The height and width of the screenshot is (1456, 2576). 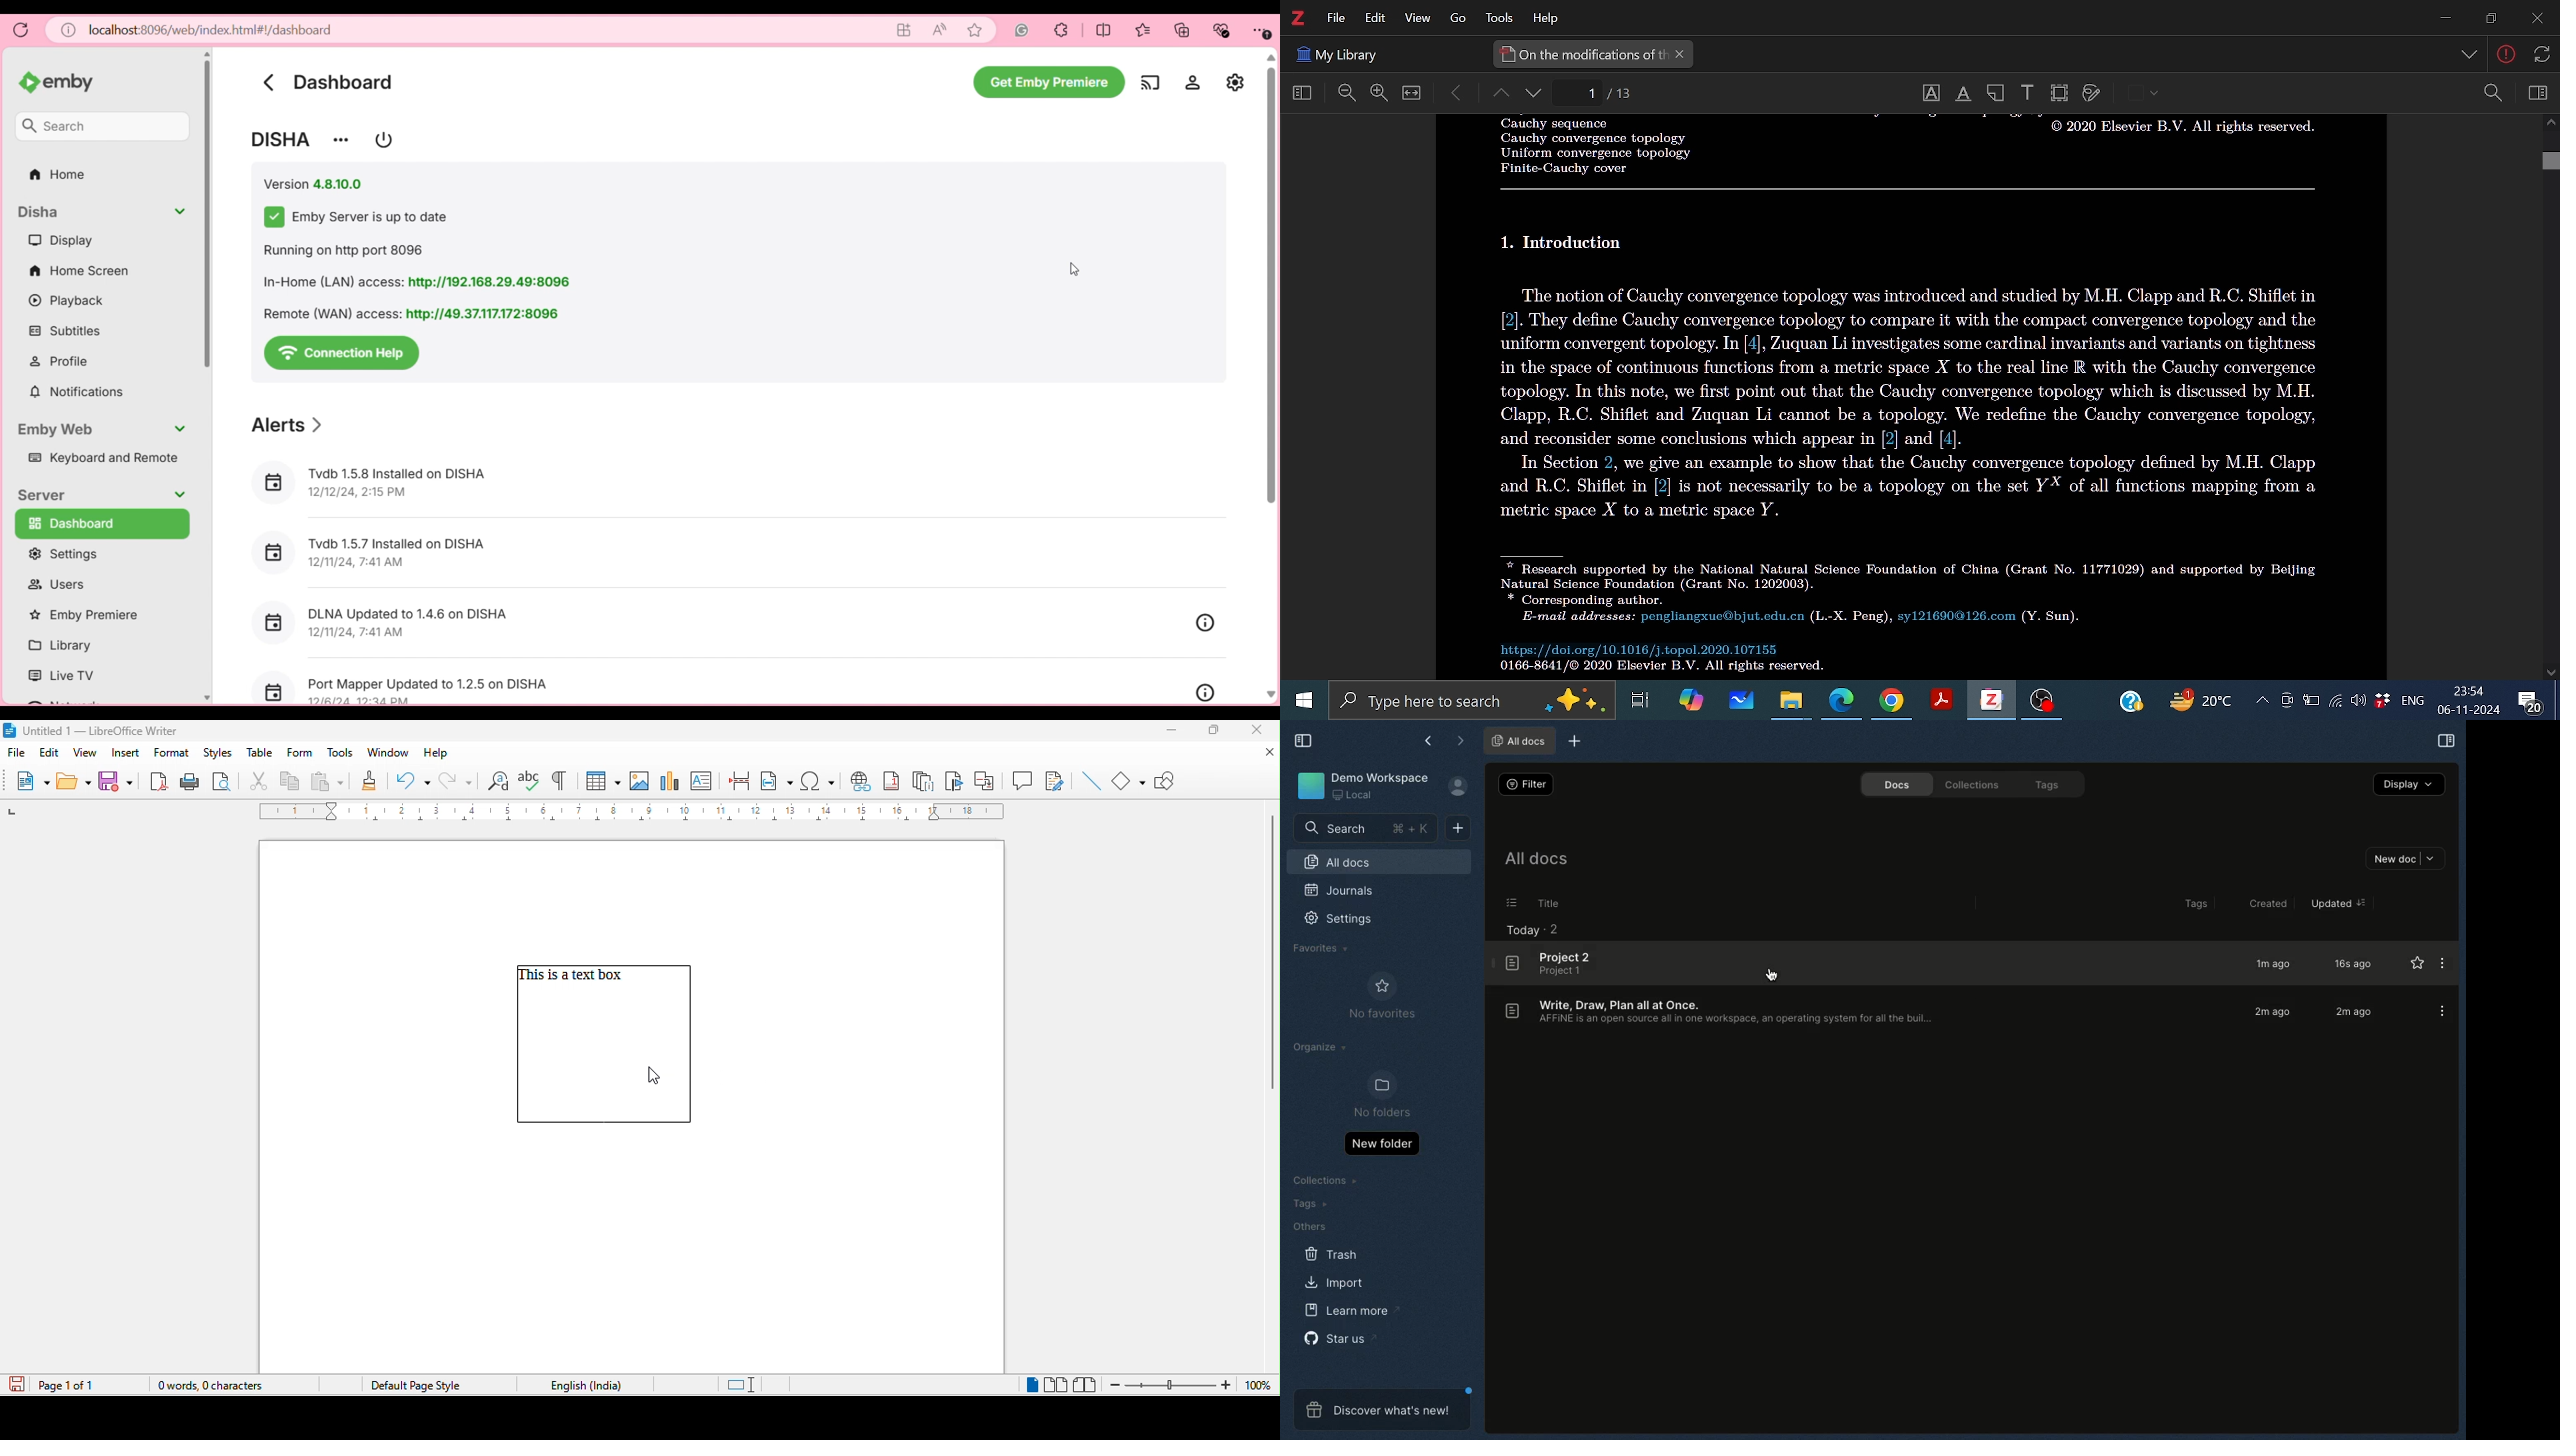 I want to click on print preview, so click(x=221, y=783).